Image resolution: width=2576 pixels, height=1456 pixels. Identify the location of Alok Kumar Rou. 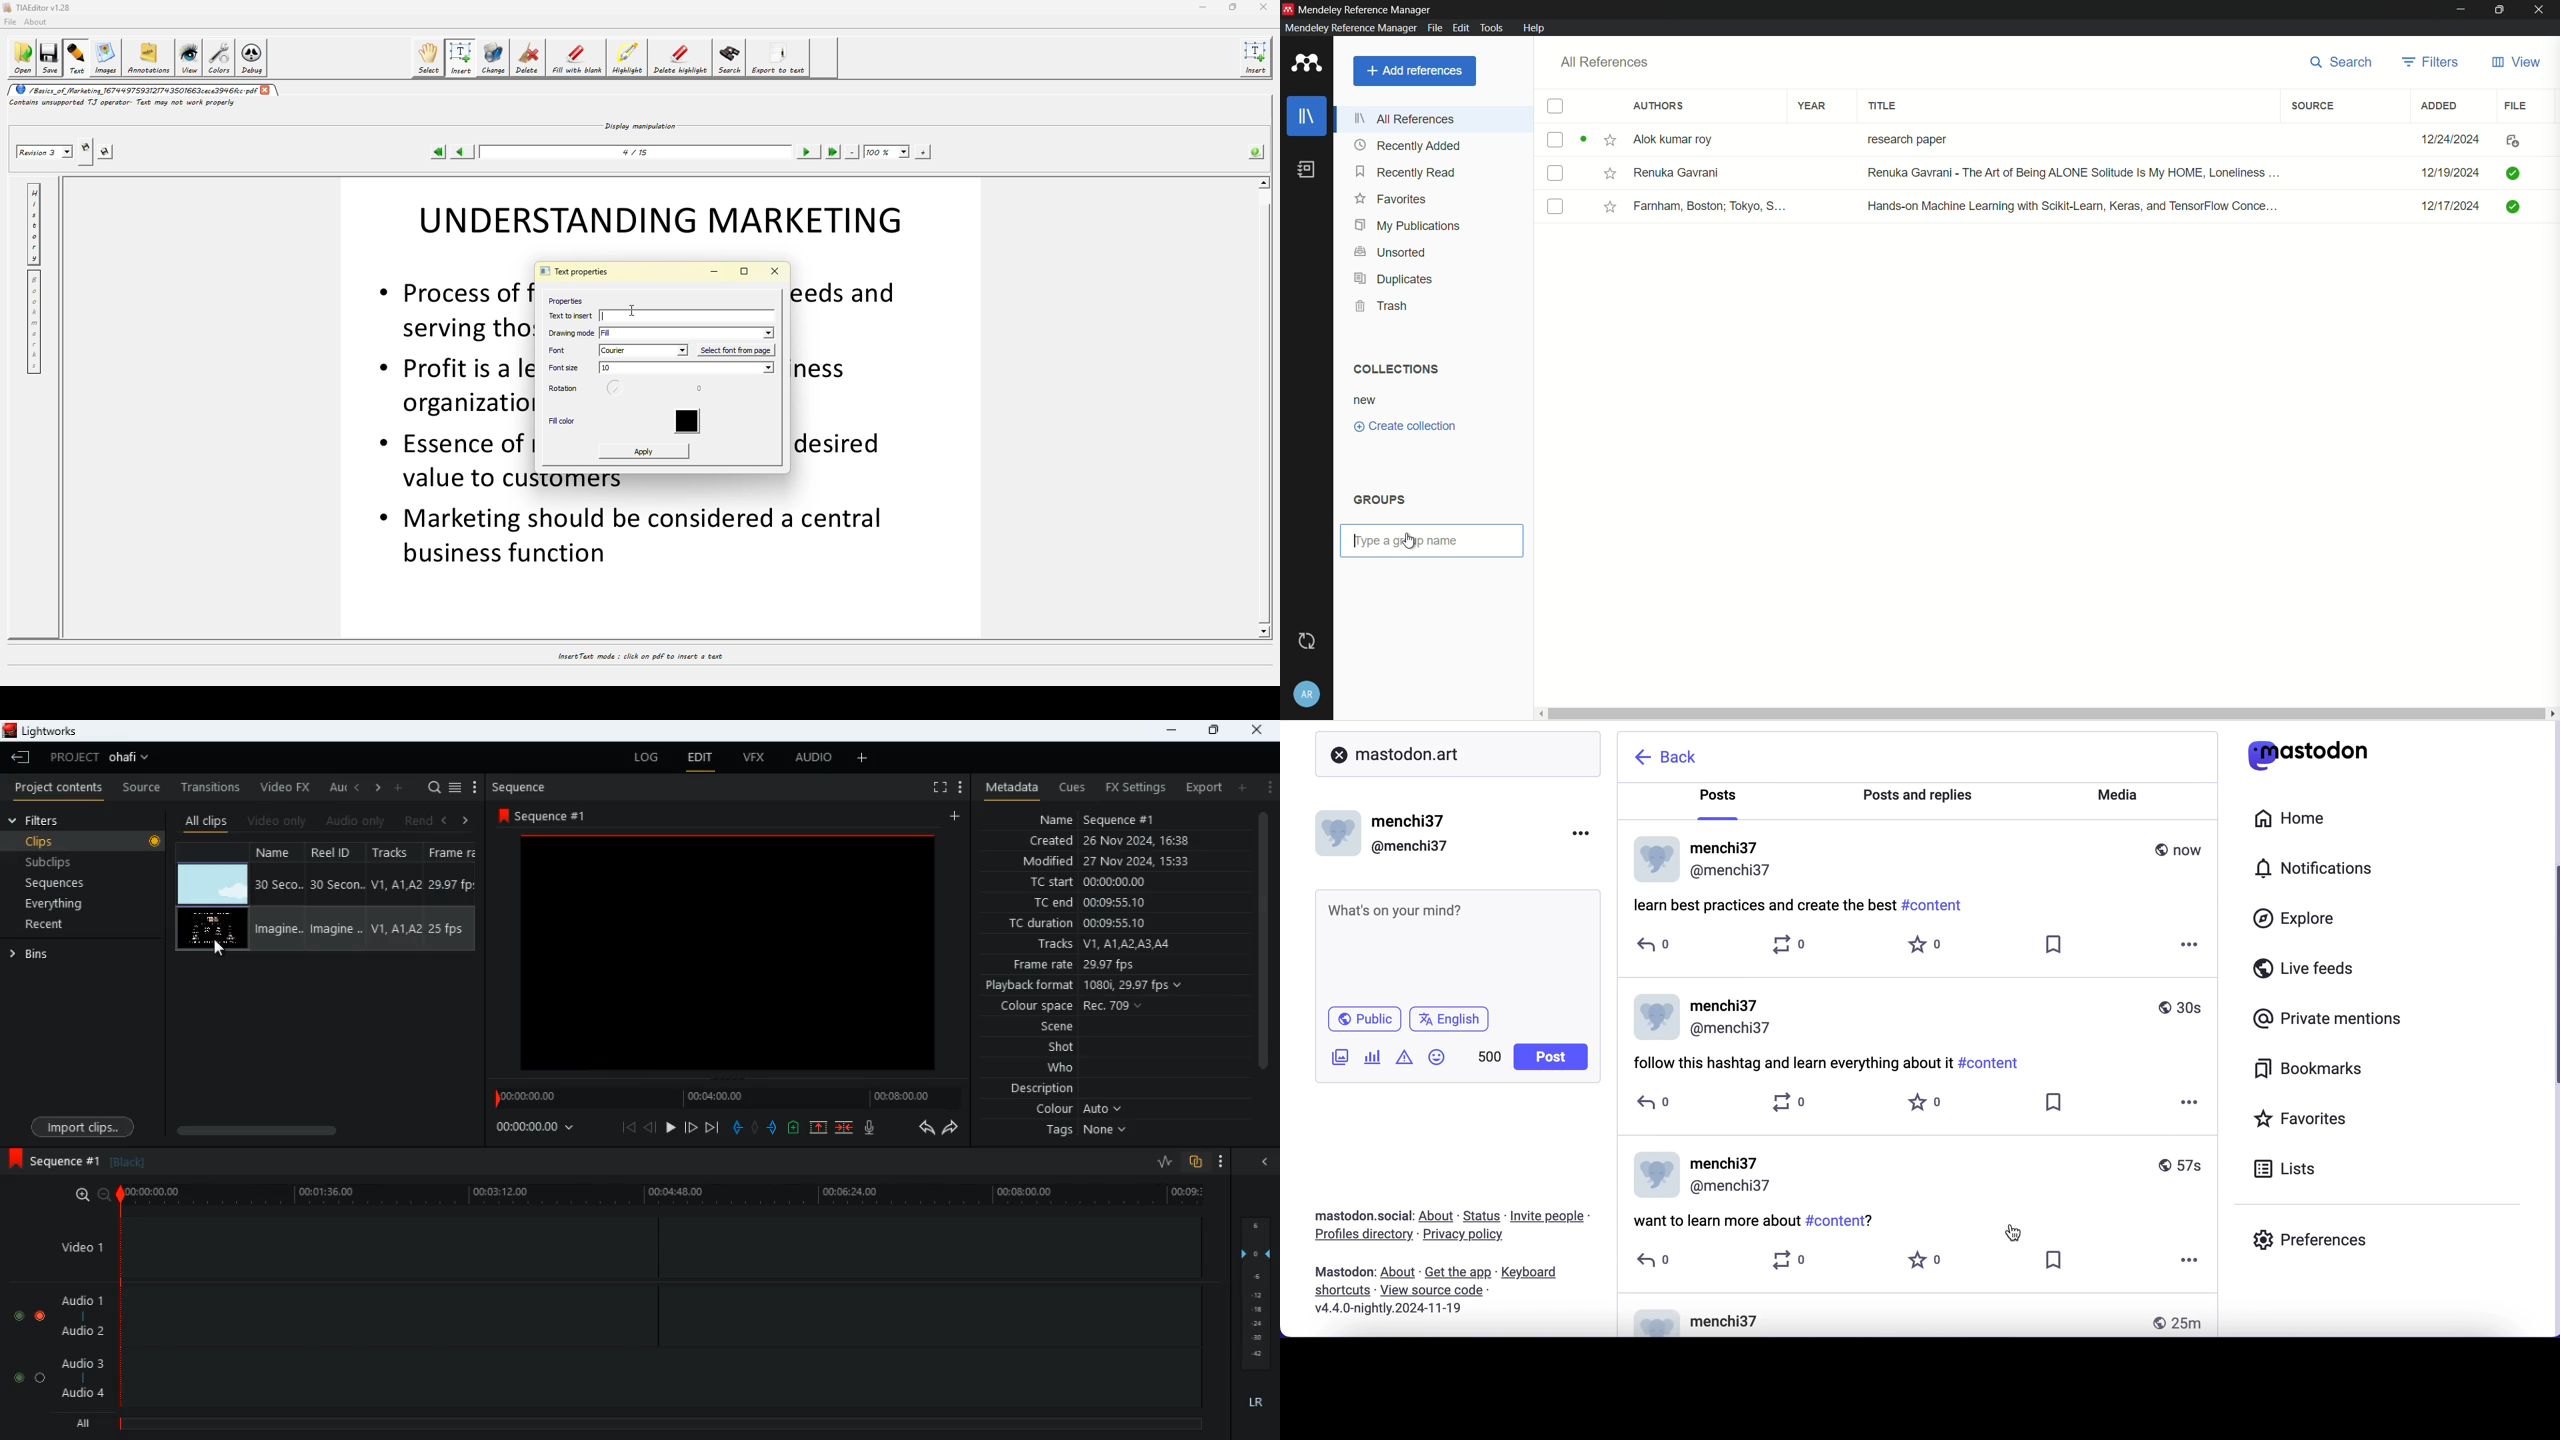
(1677, 141).